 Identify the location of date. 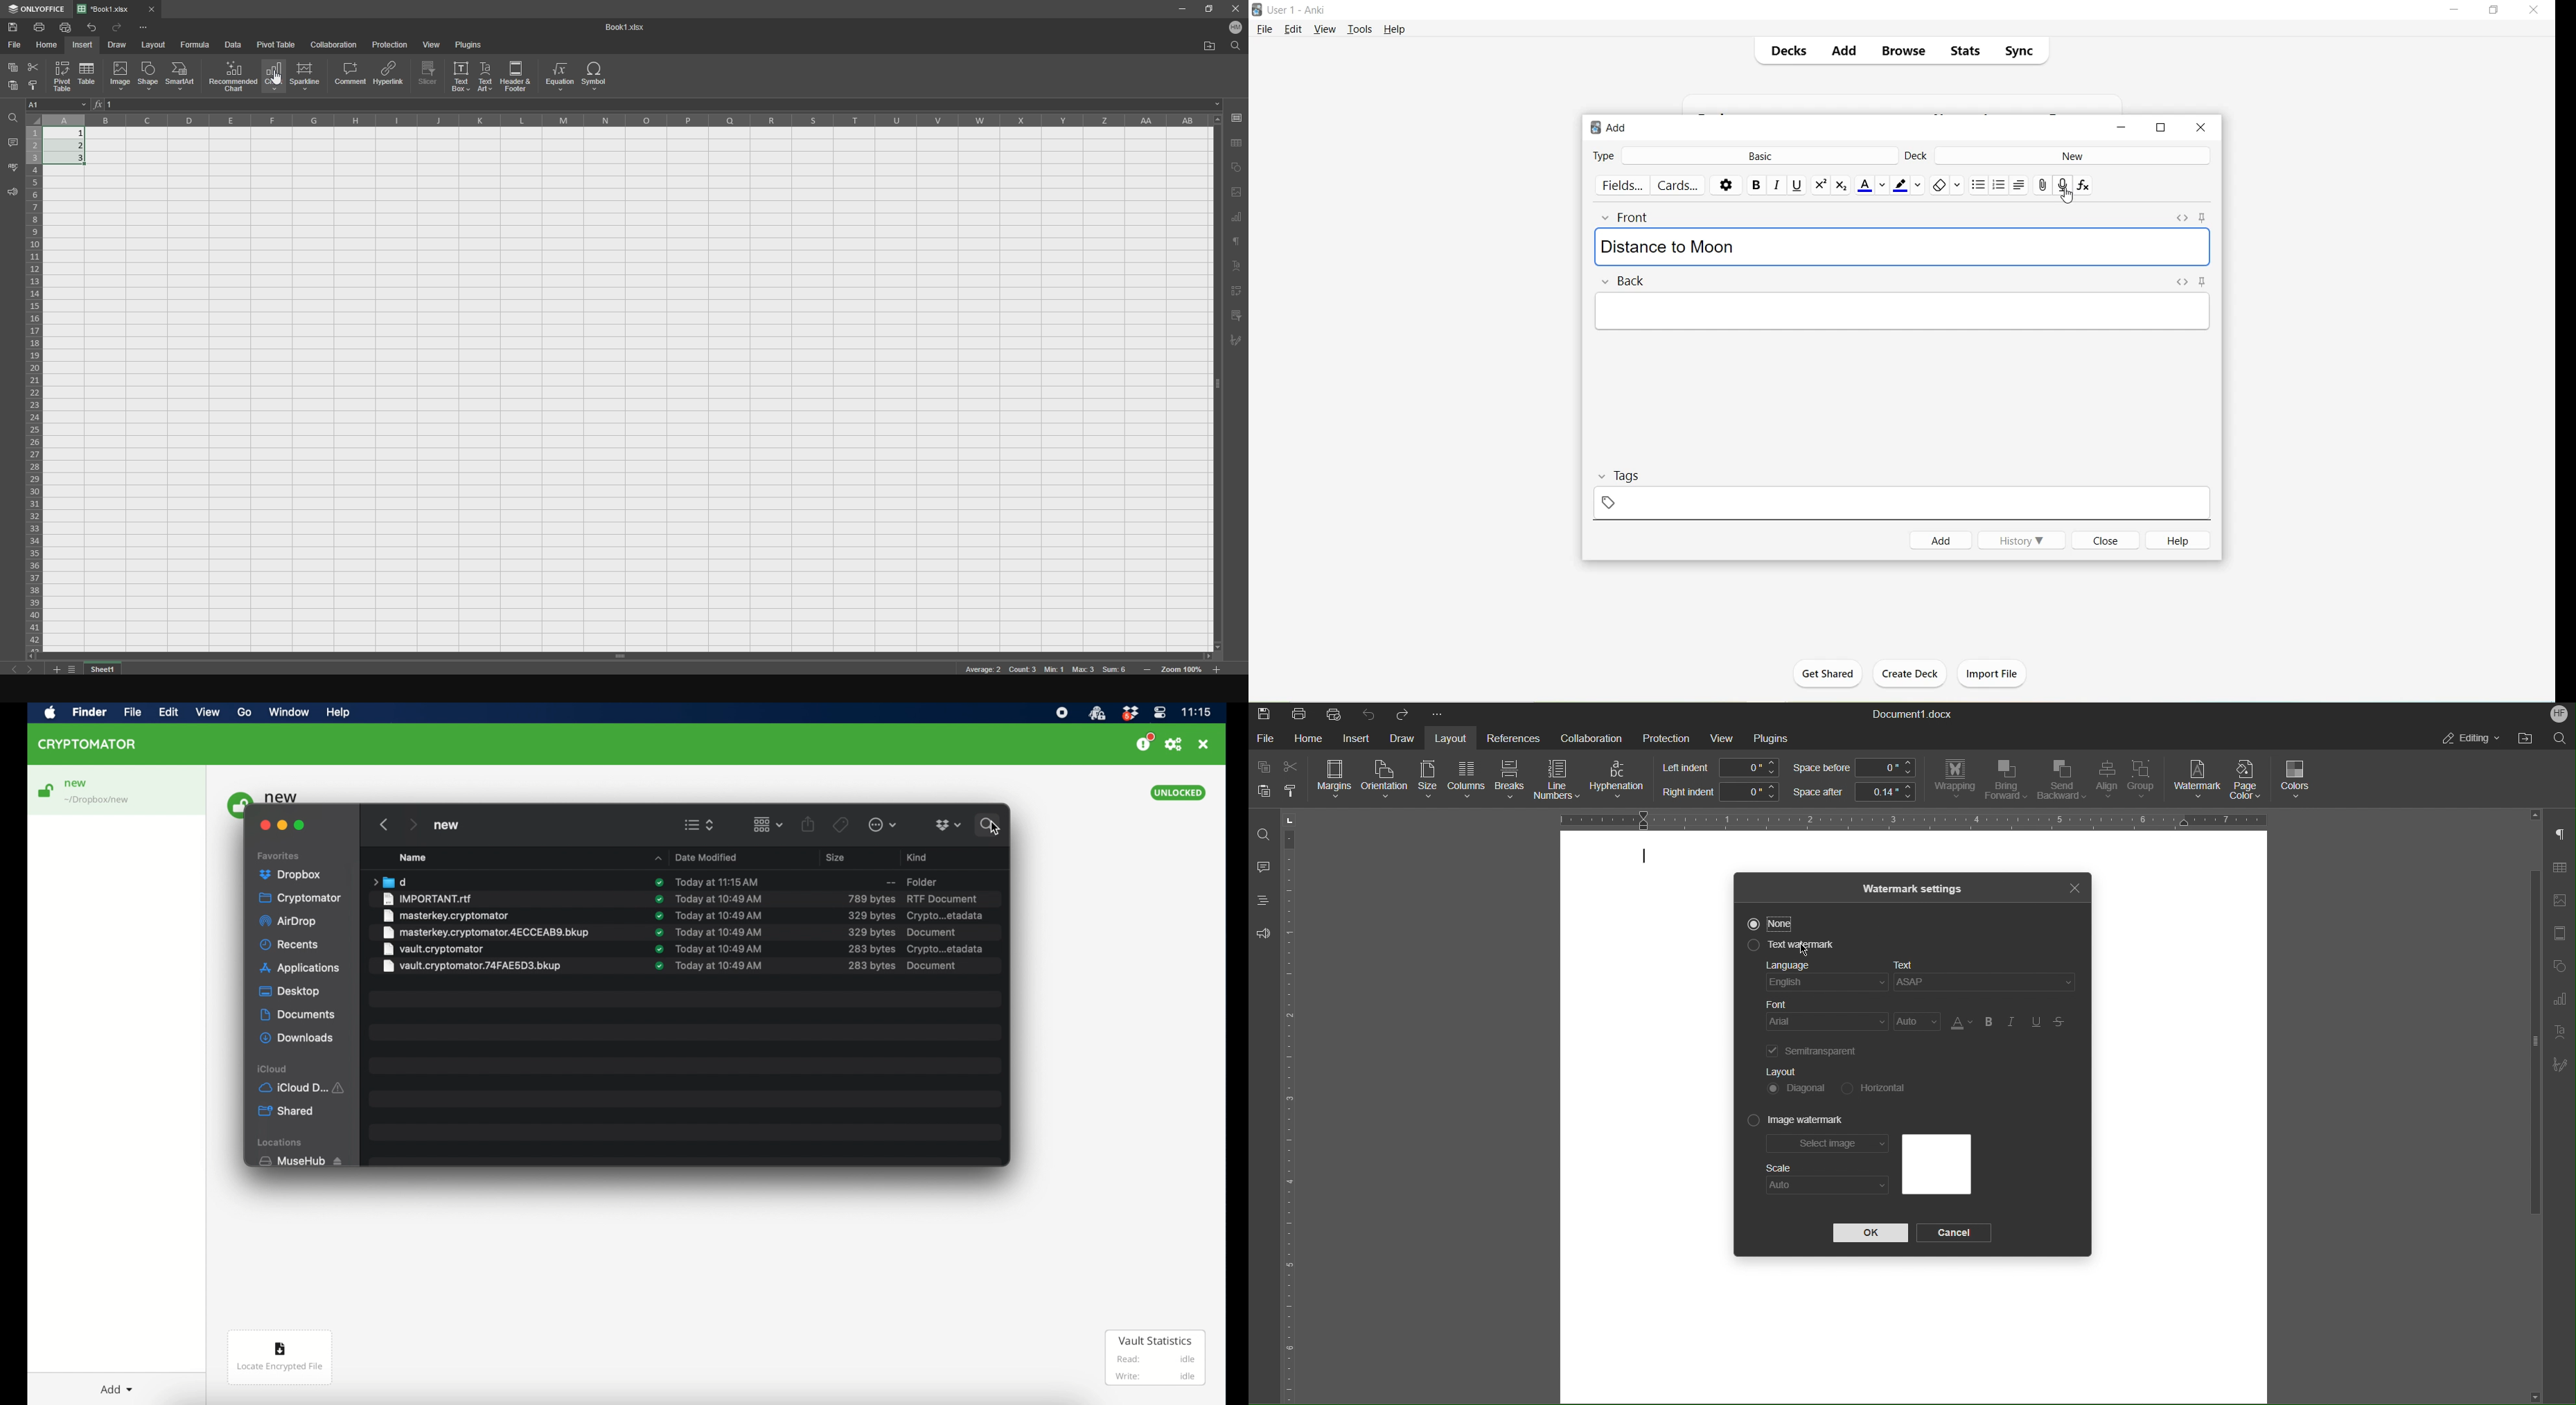
(719, 899).